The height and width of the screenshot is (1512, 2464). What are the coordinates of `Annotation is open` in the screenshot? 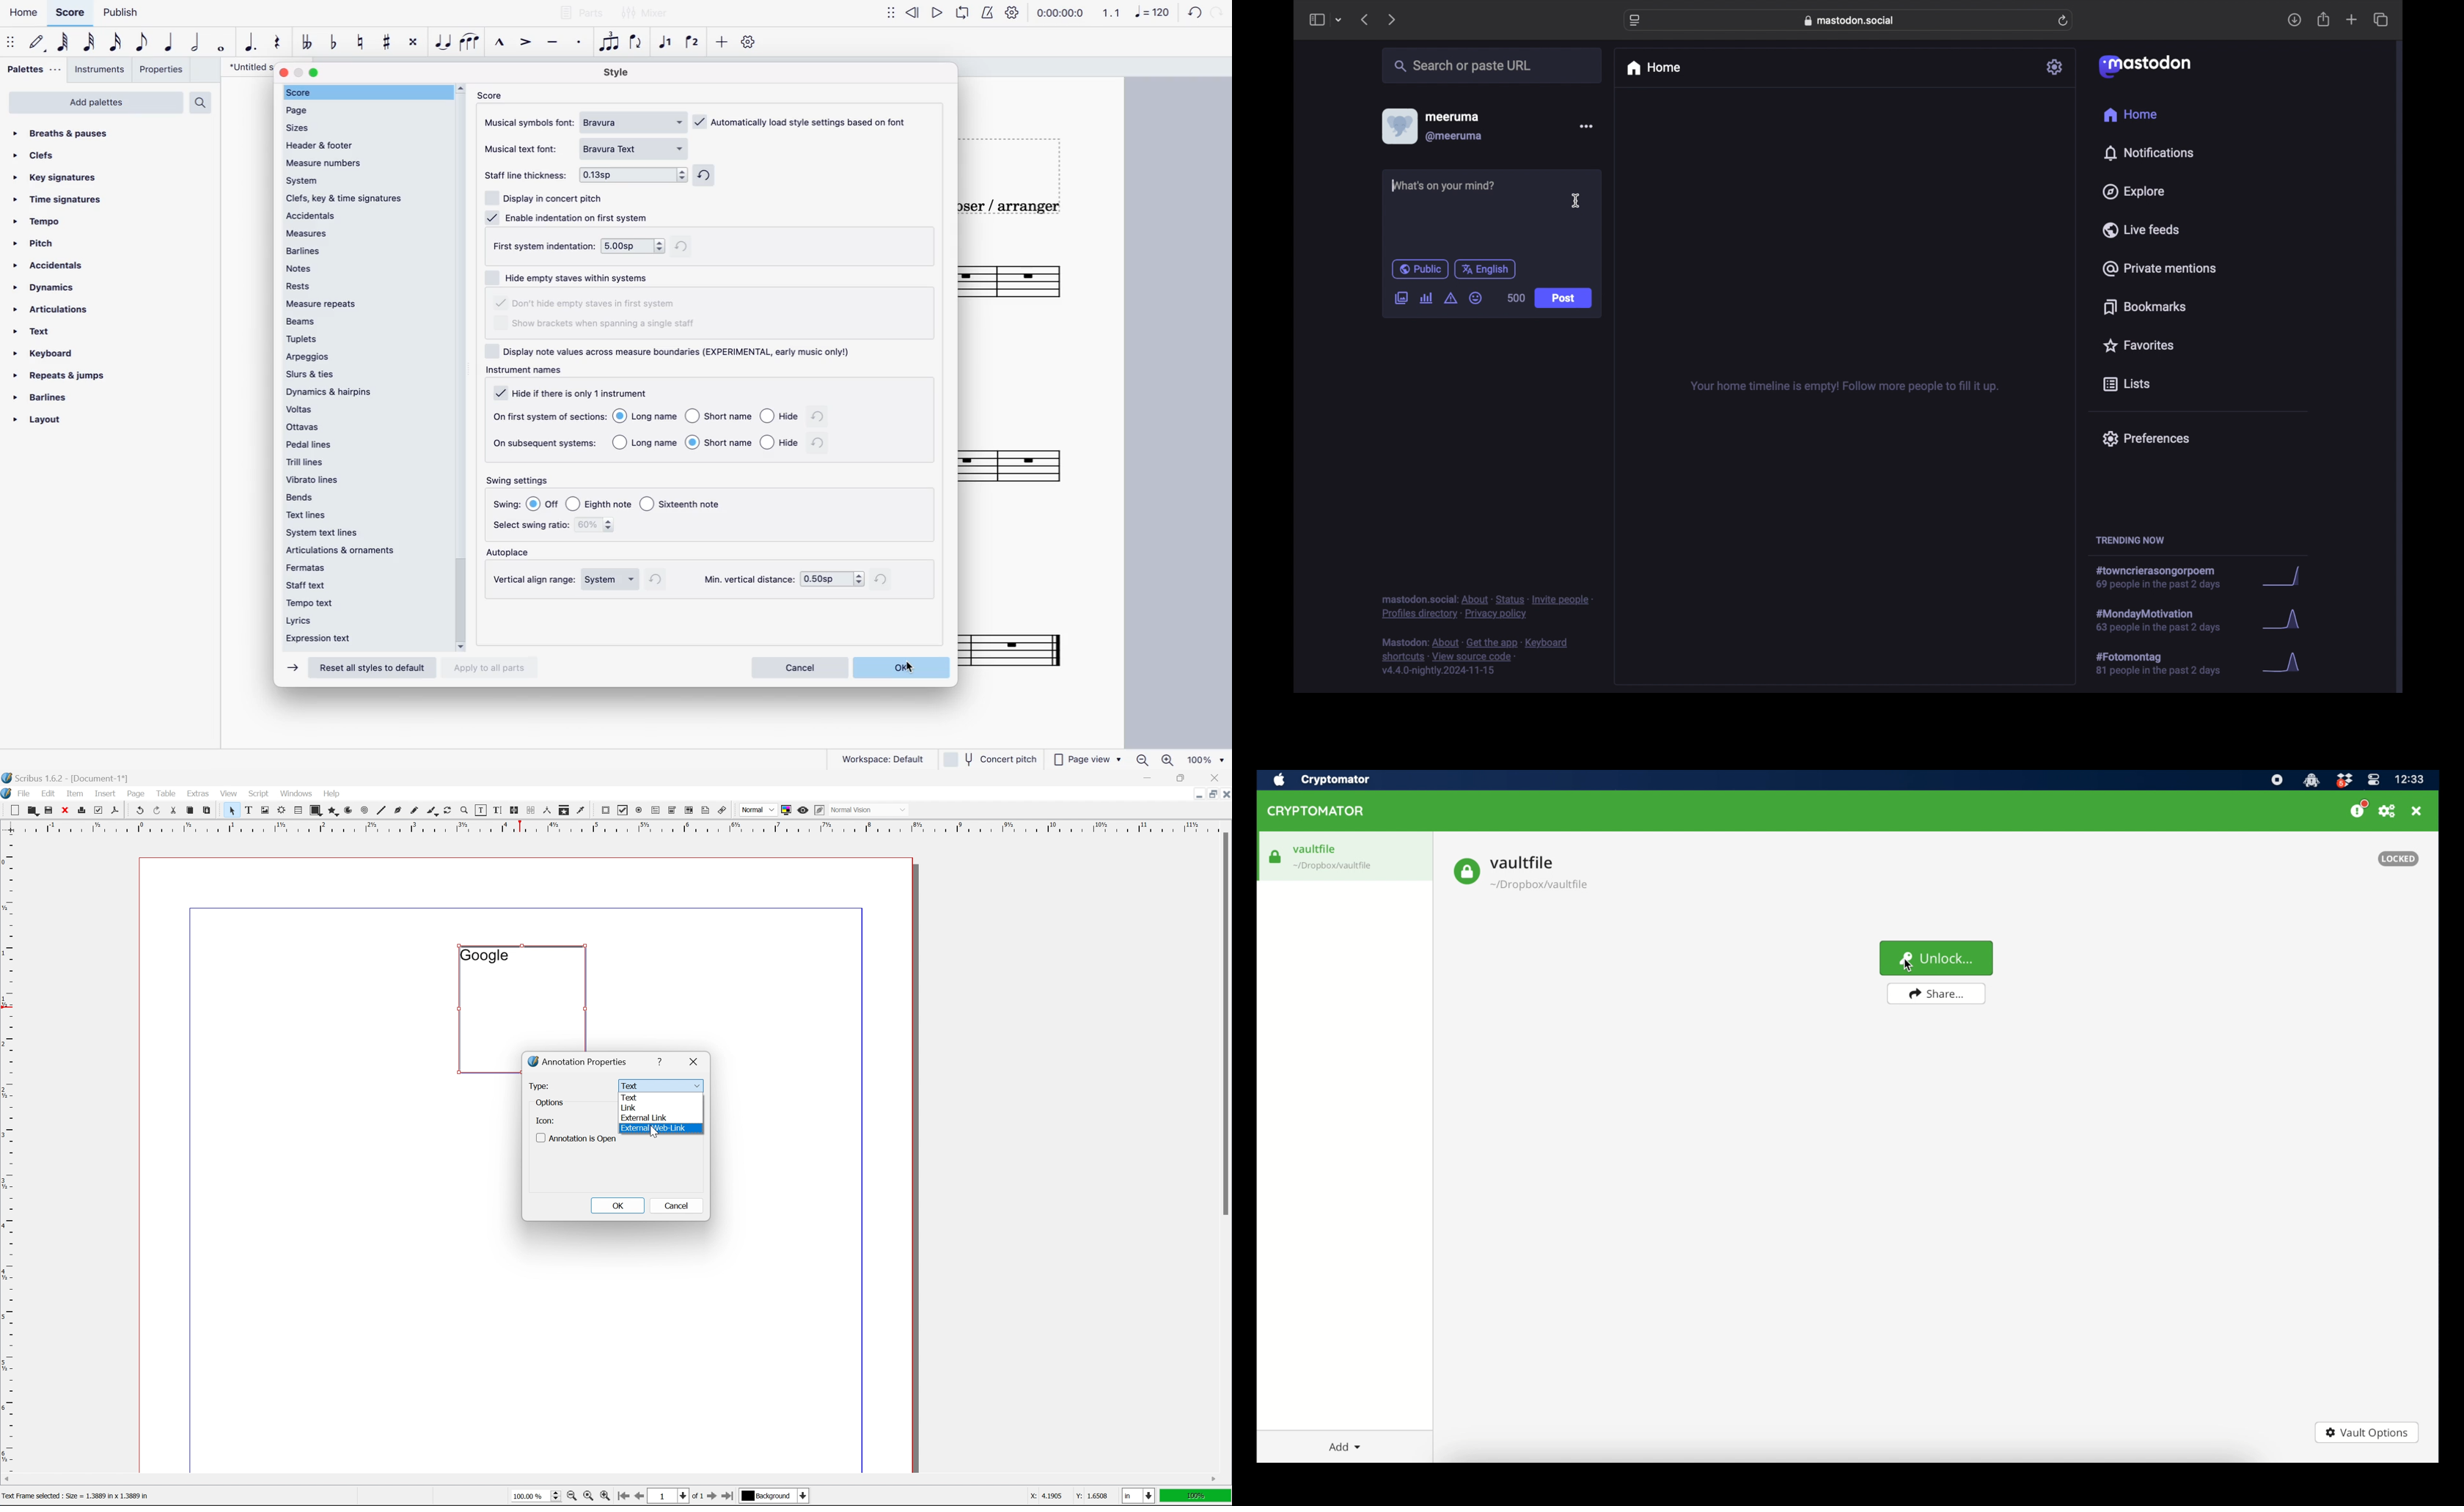 It's located at (577, 1138).